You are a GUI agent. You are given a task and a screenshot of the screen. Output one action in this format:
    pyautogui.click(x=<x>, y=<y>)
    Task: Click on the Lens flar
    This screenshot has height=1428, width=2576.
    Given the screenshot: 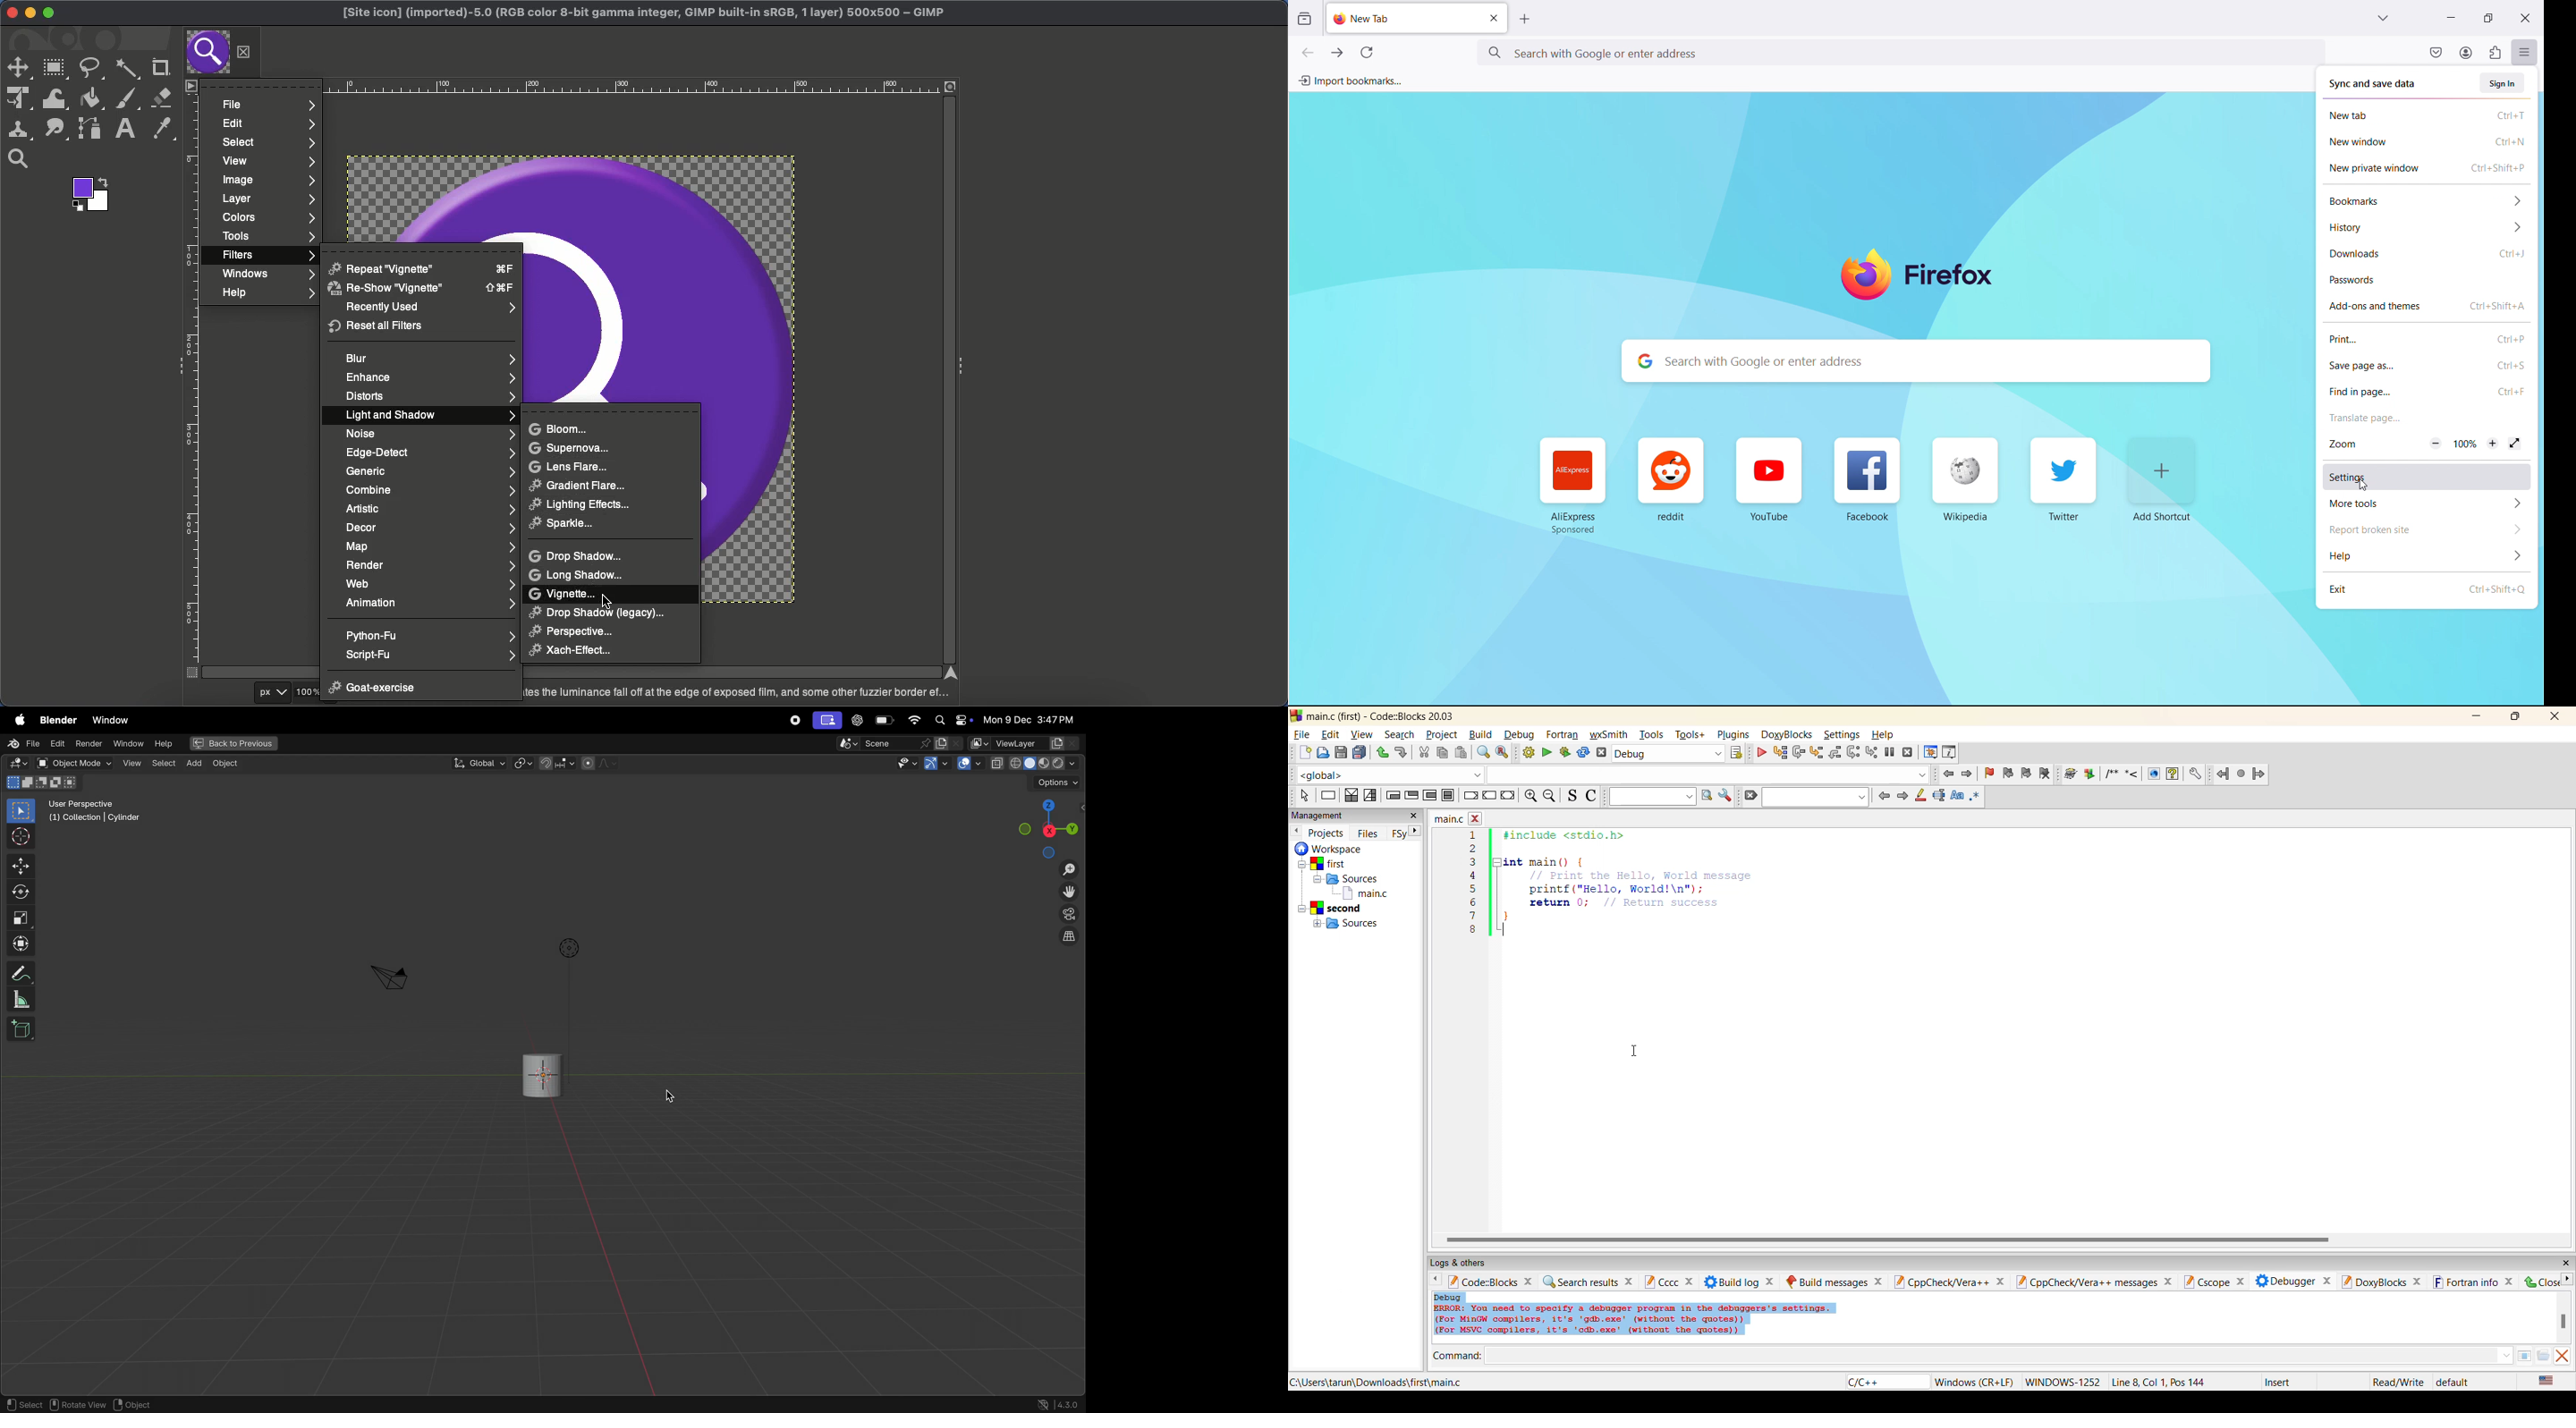 What is the action you would take?
    pyautogui.click(x=570, y=466)
    